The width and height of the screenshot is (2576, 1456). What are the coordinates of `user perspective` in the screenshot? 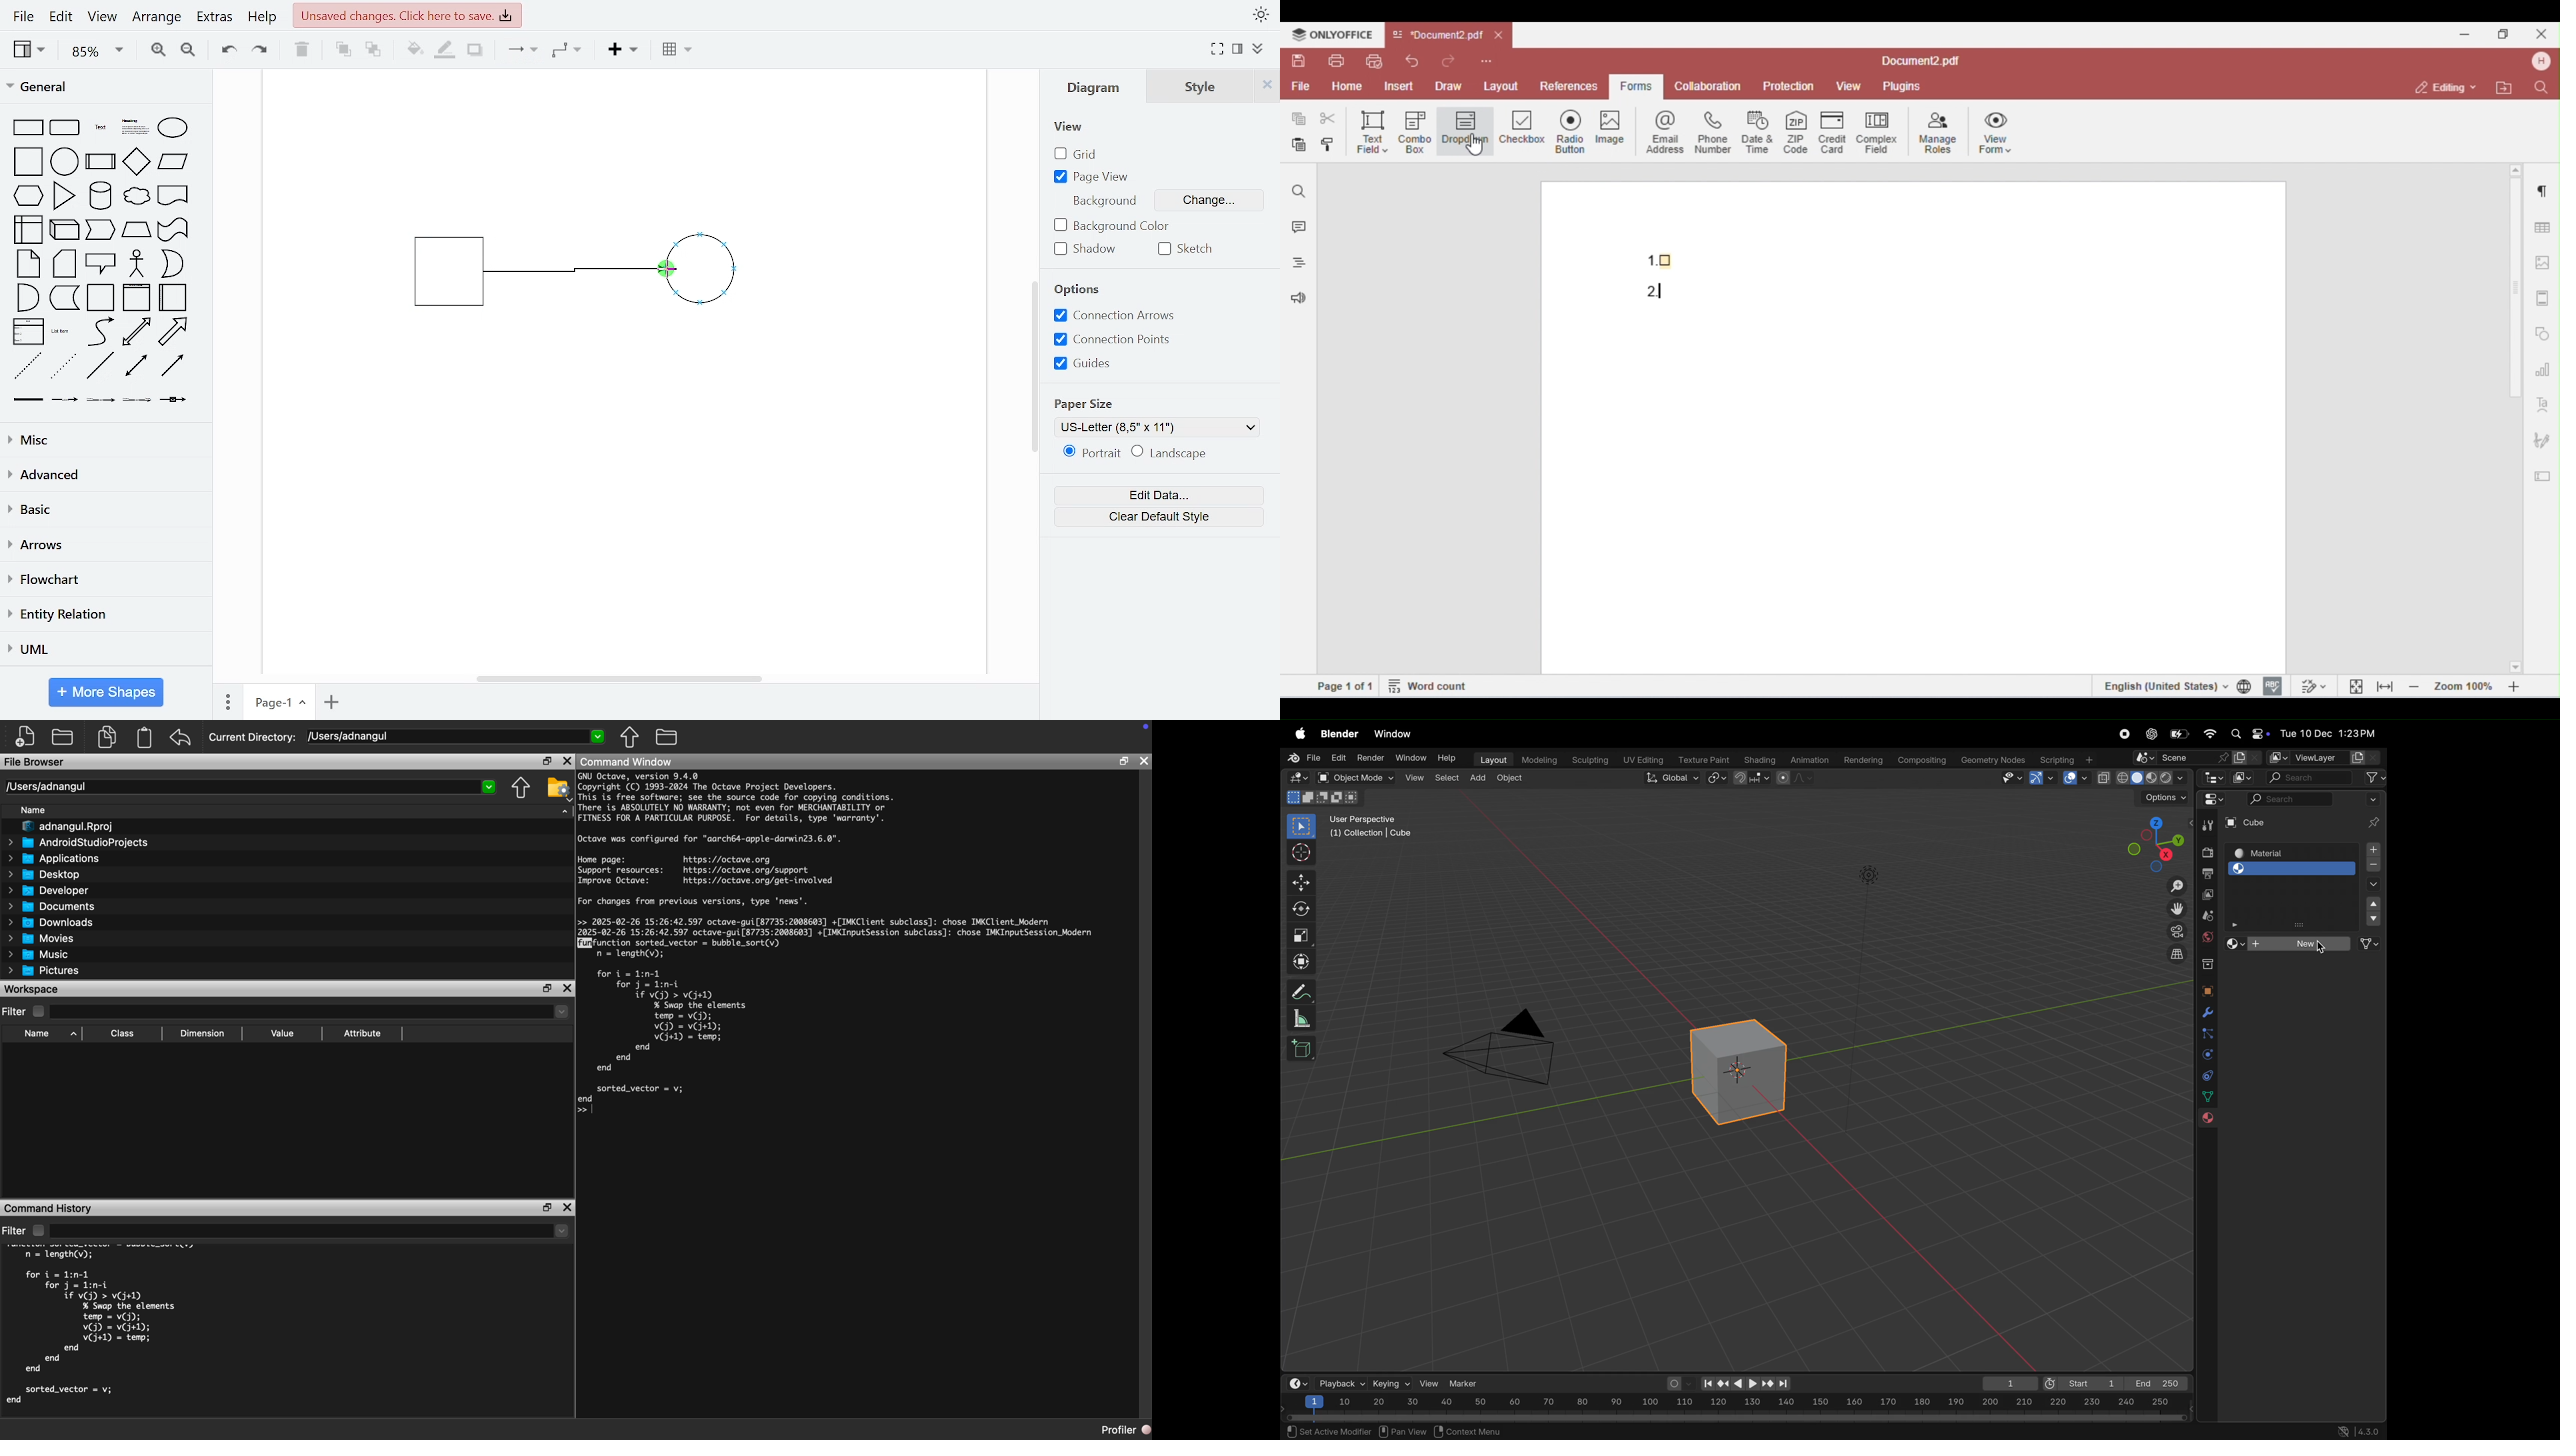 It's located at (1376, 826).